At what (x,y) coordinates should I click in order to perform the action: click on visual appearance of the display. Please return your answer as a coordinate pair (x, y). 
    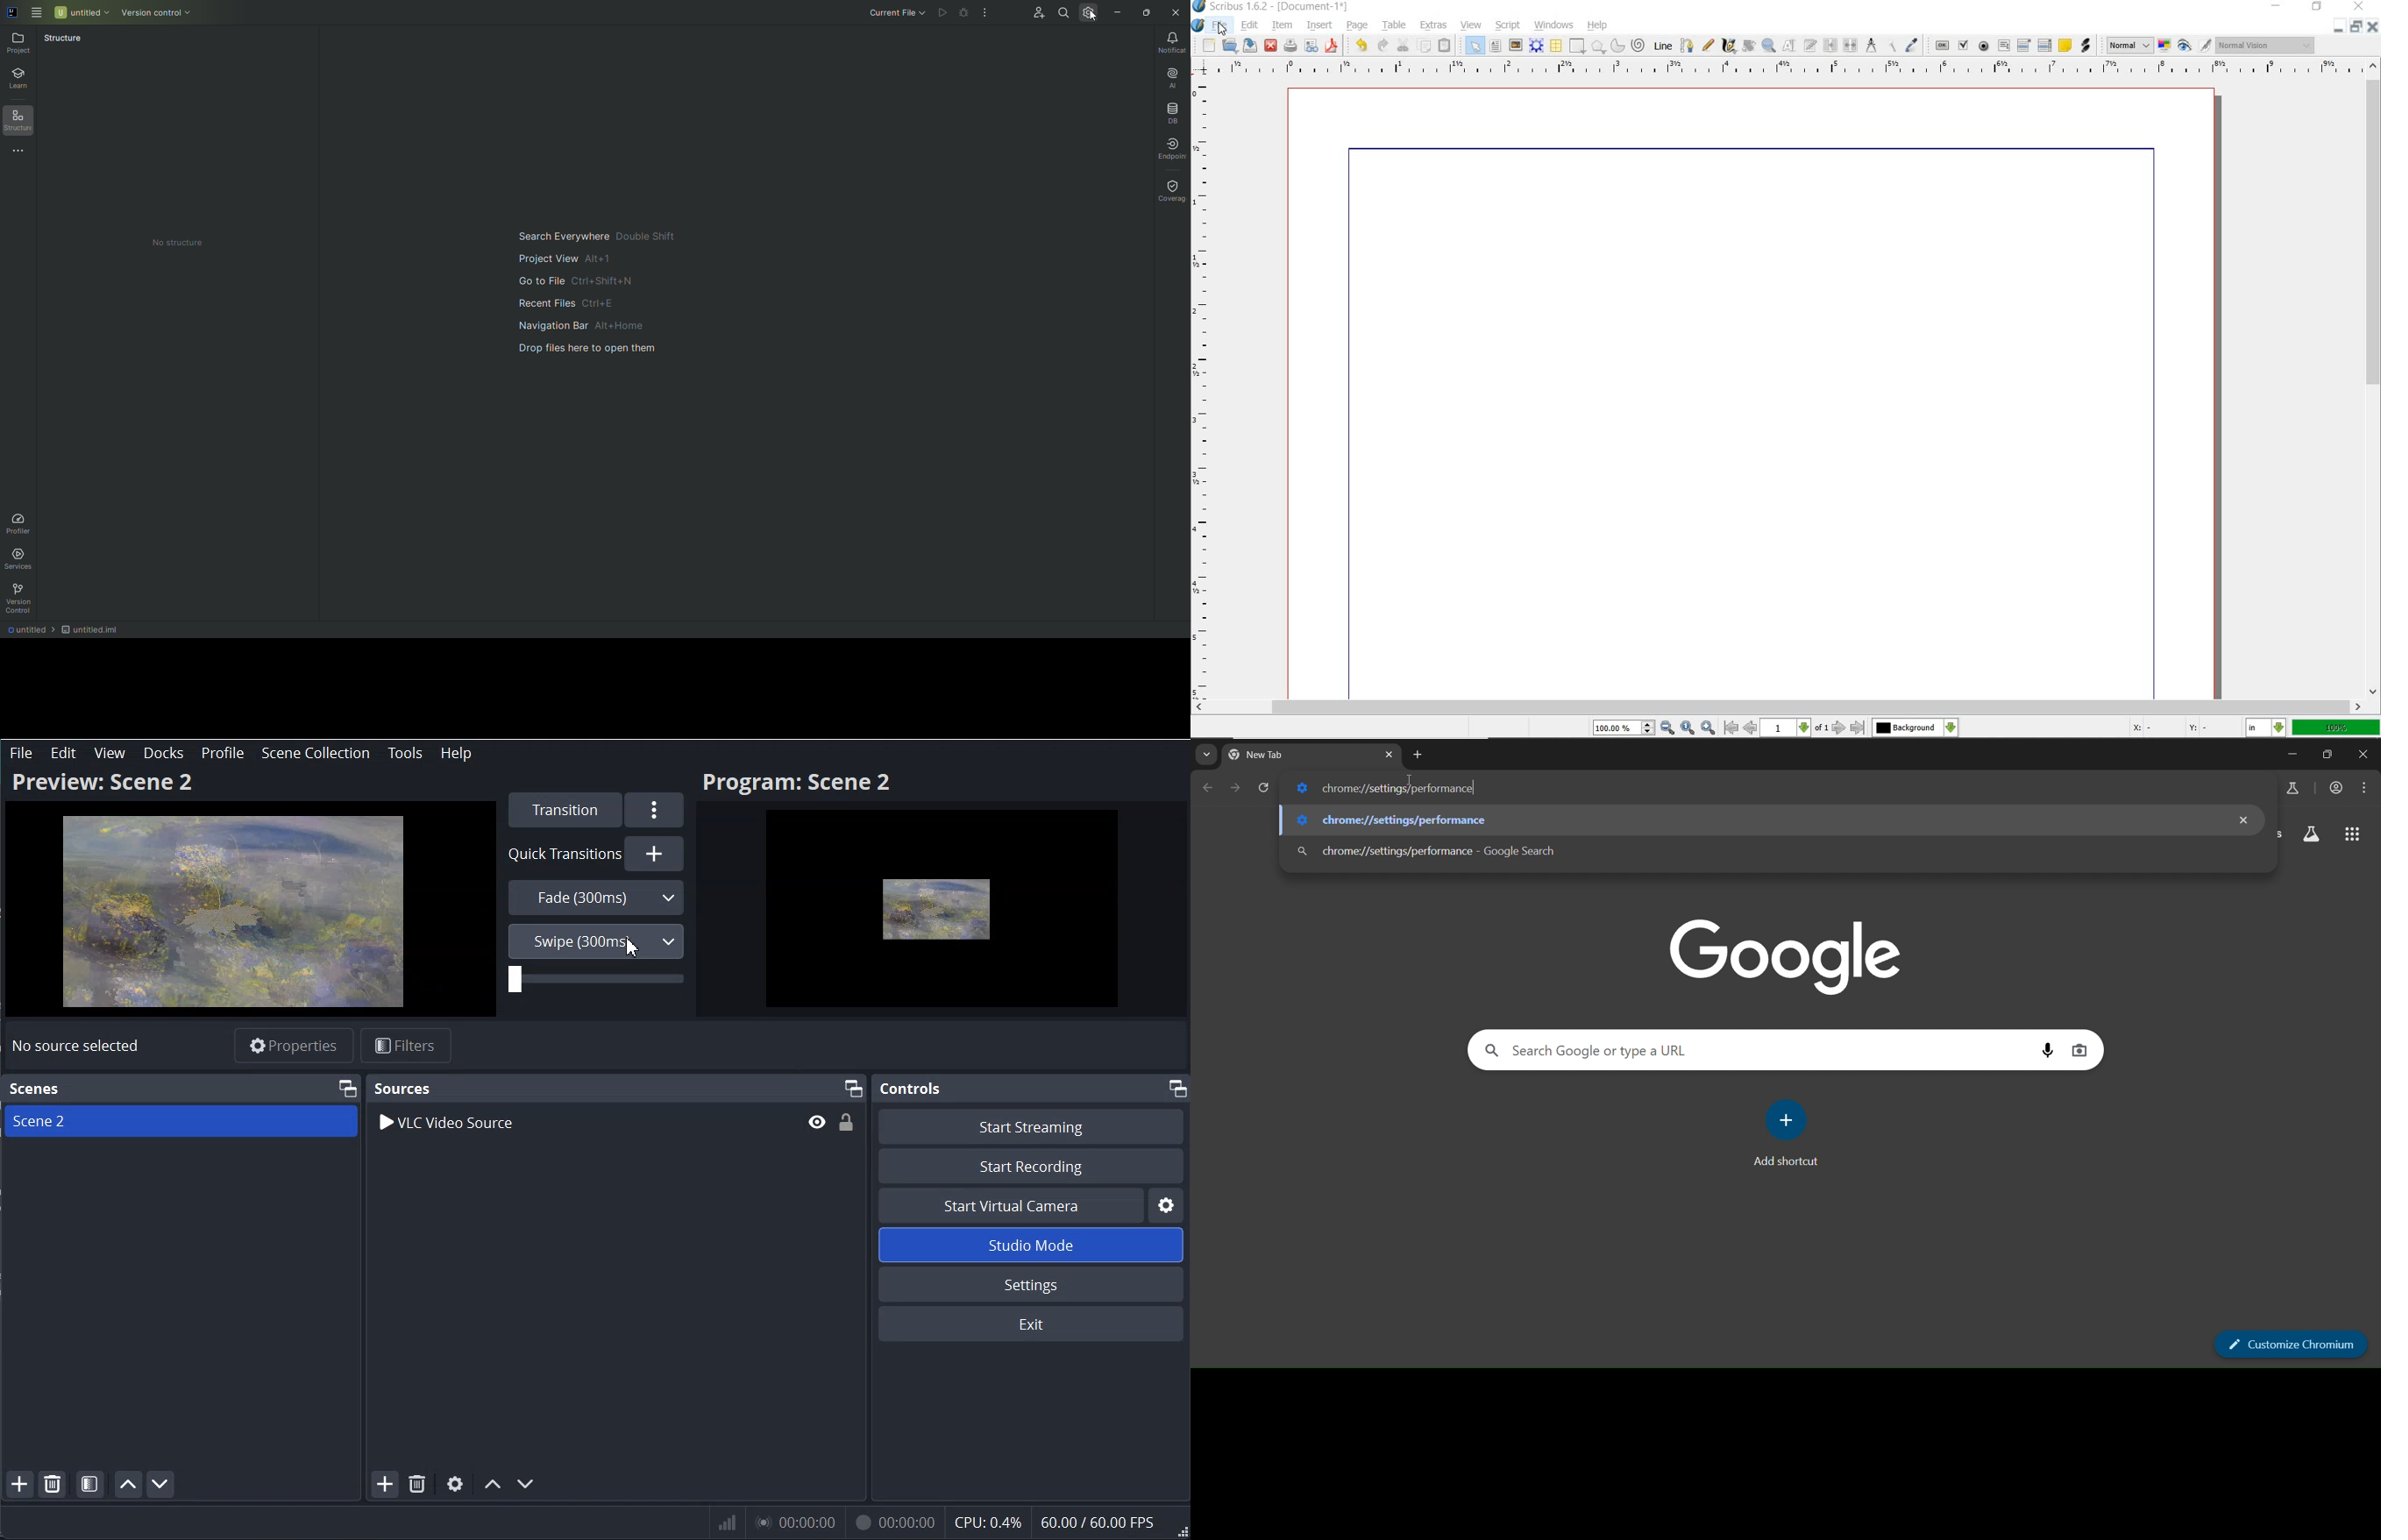
    Looking at the image, I should click on (2266, 45).